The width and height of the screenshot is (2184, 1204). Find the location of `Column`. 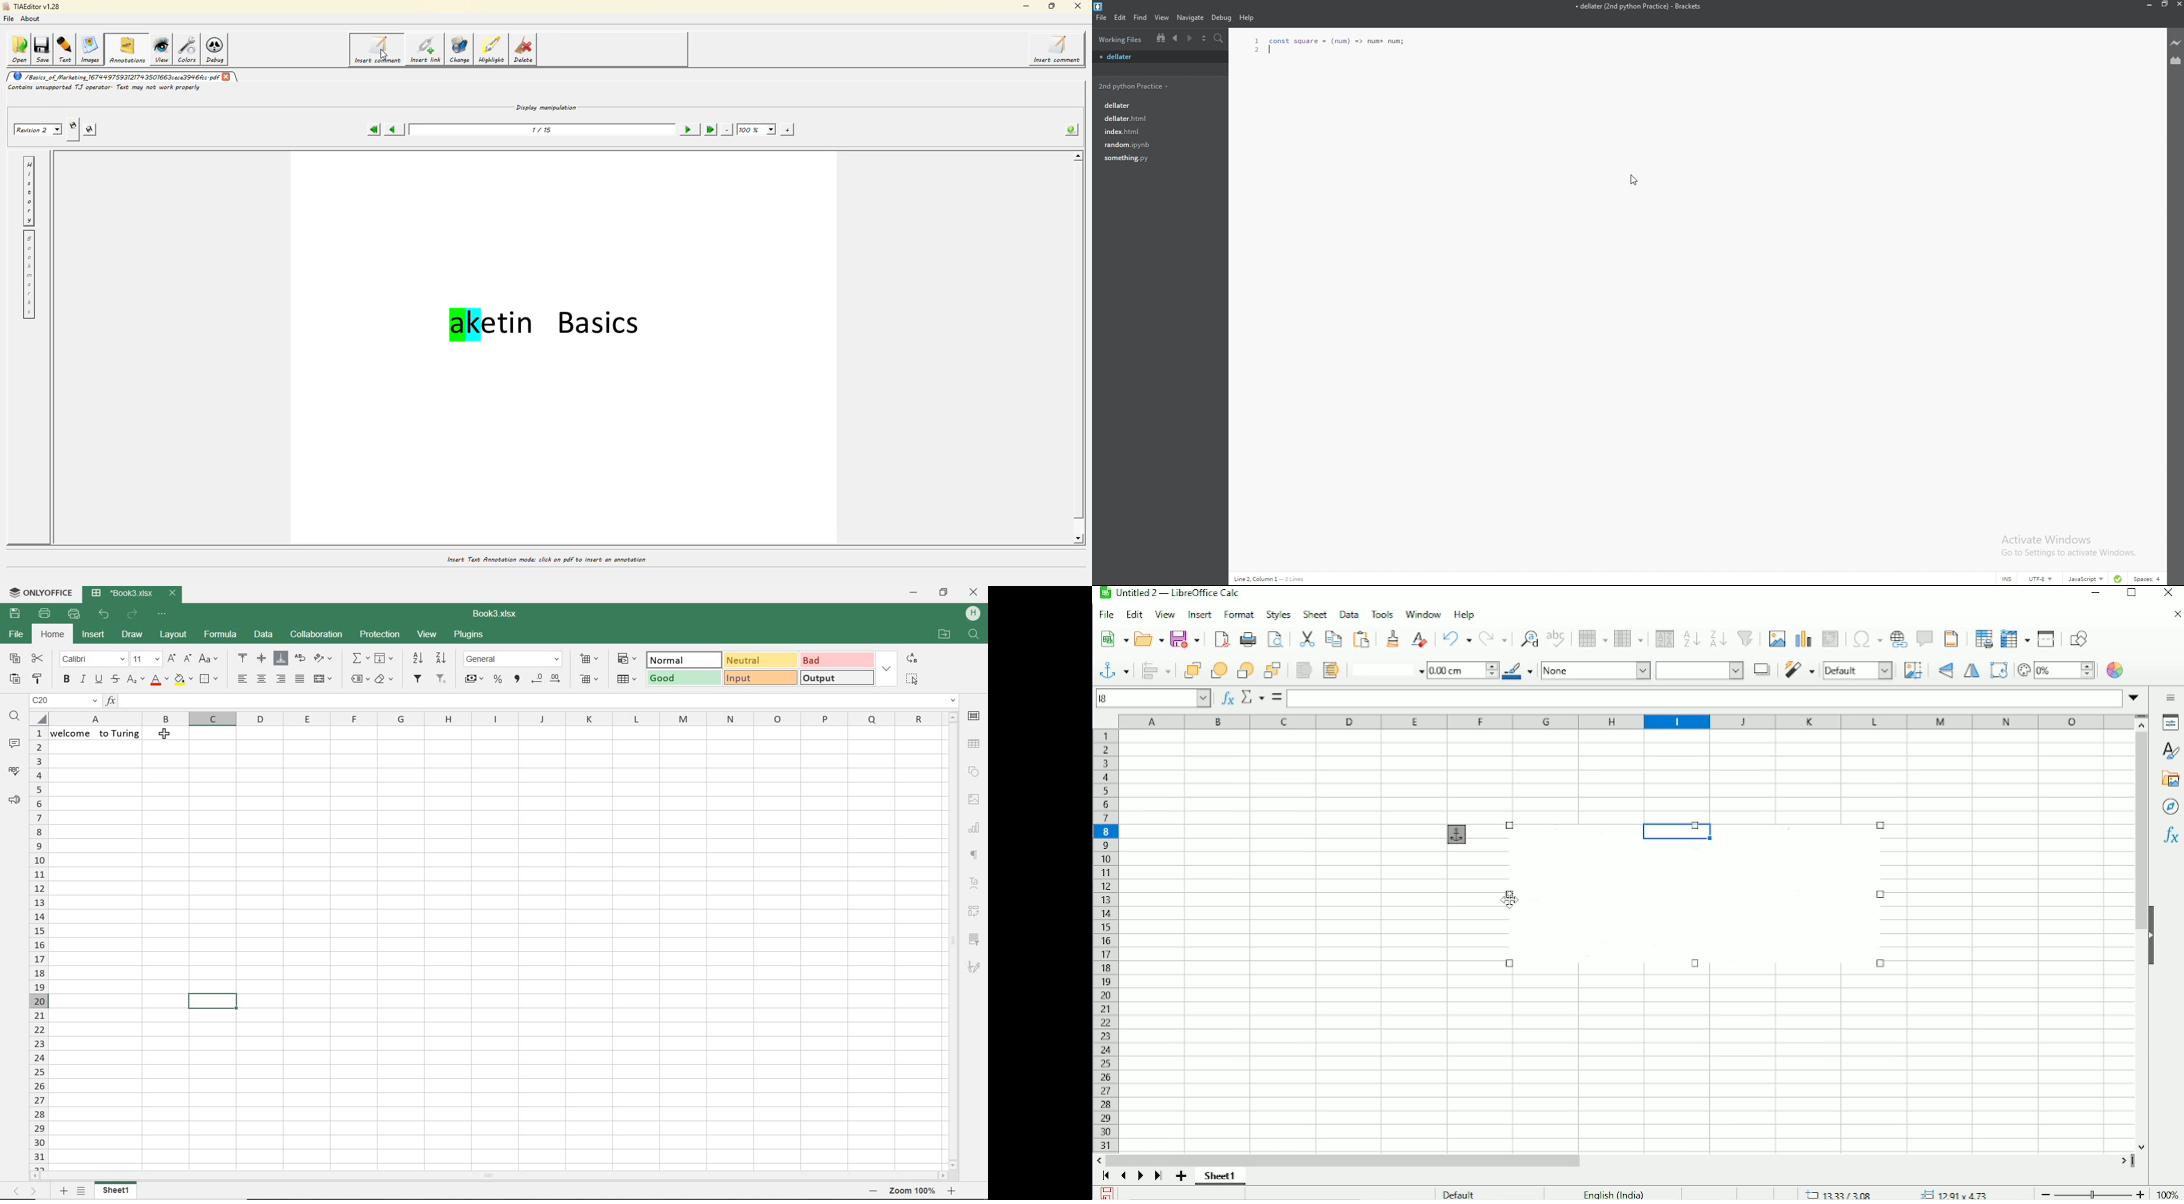

Column is located at coordinates (1630, 638).